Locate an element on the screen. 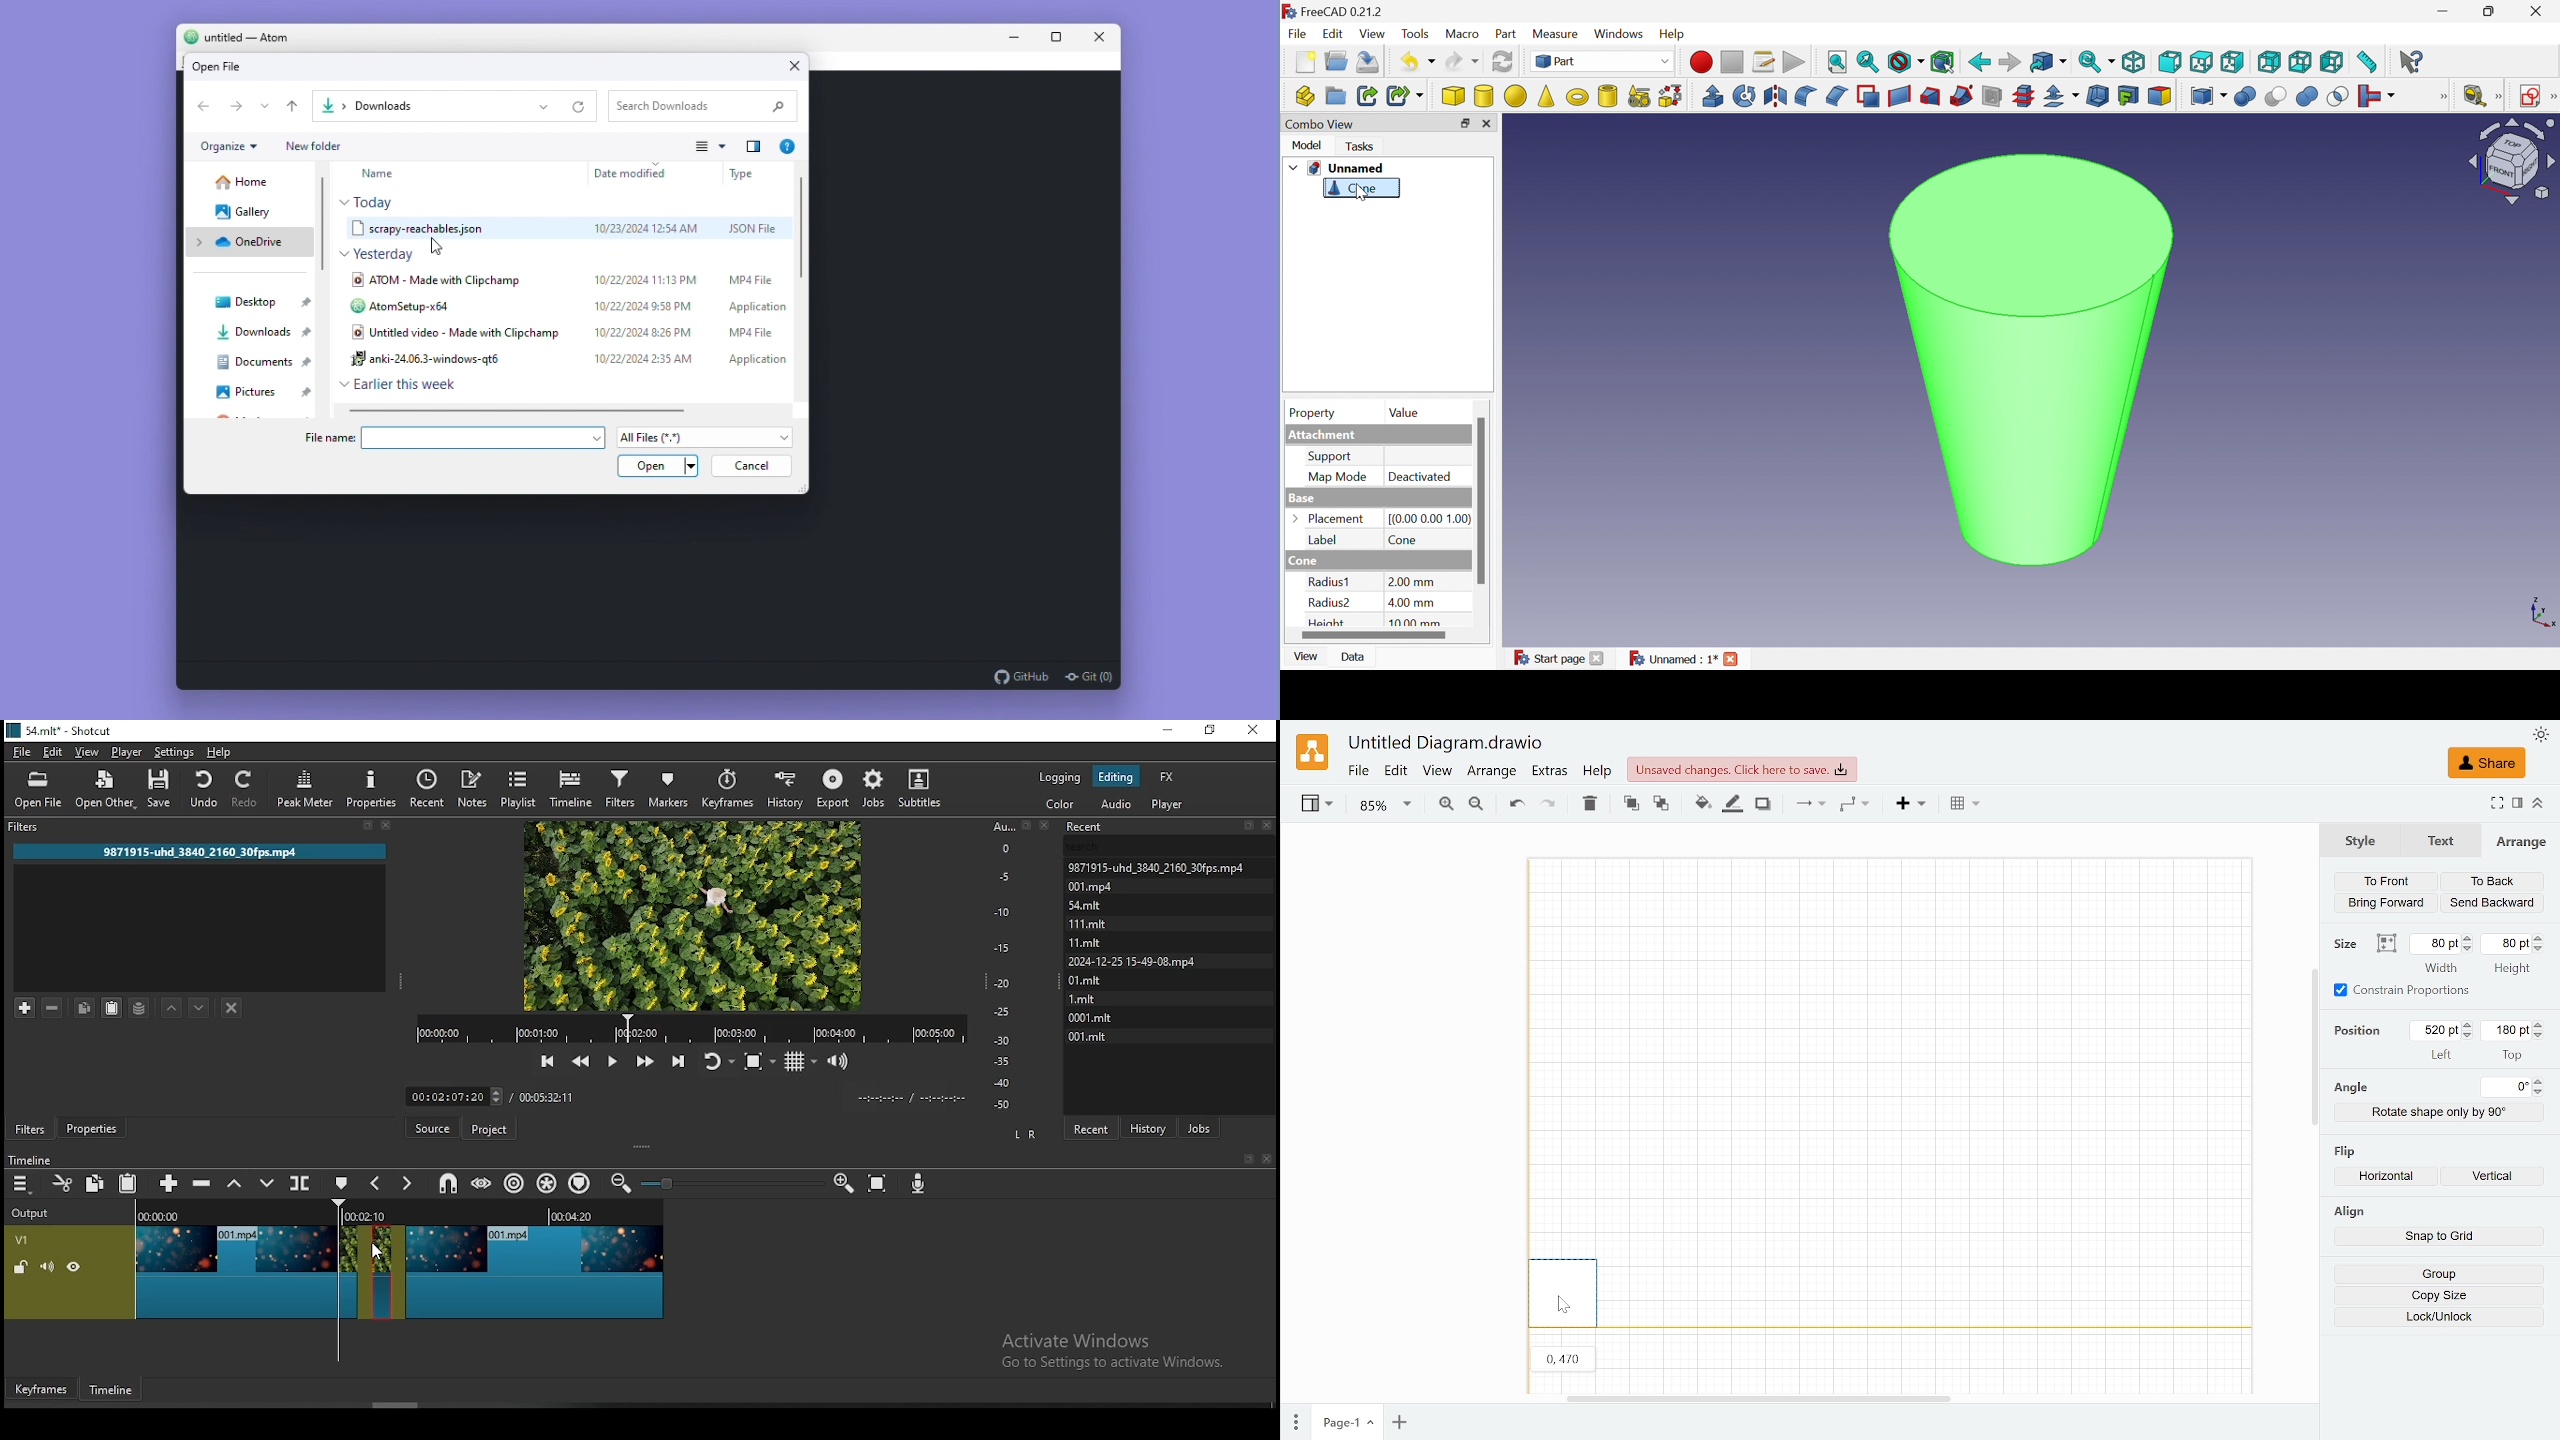 This screenshot has width=2576, height=1456. Create group is located at coordinates (1335, 96).